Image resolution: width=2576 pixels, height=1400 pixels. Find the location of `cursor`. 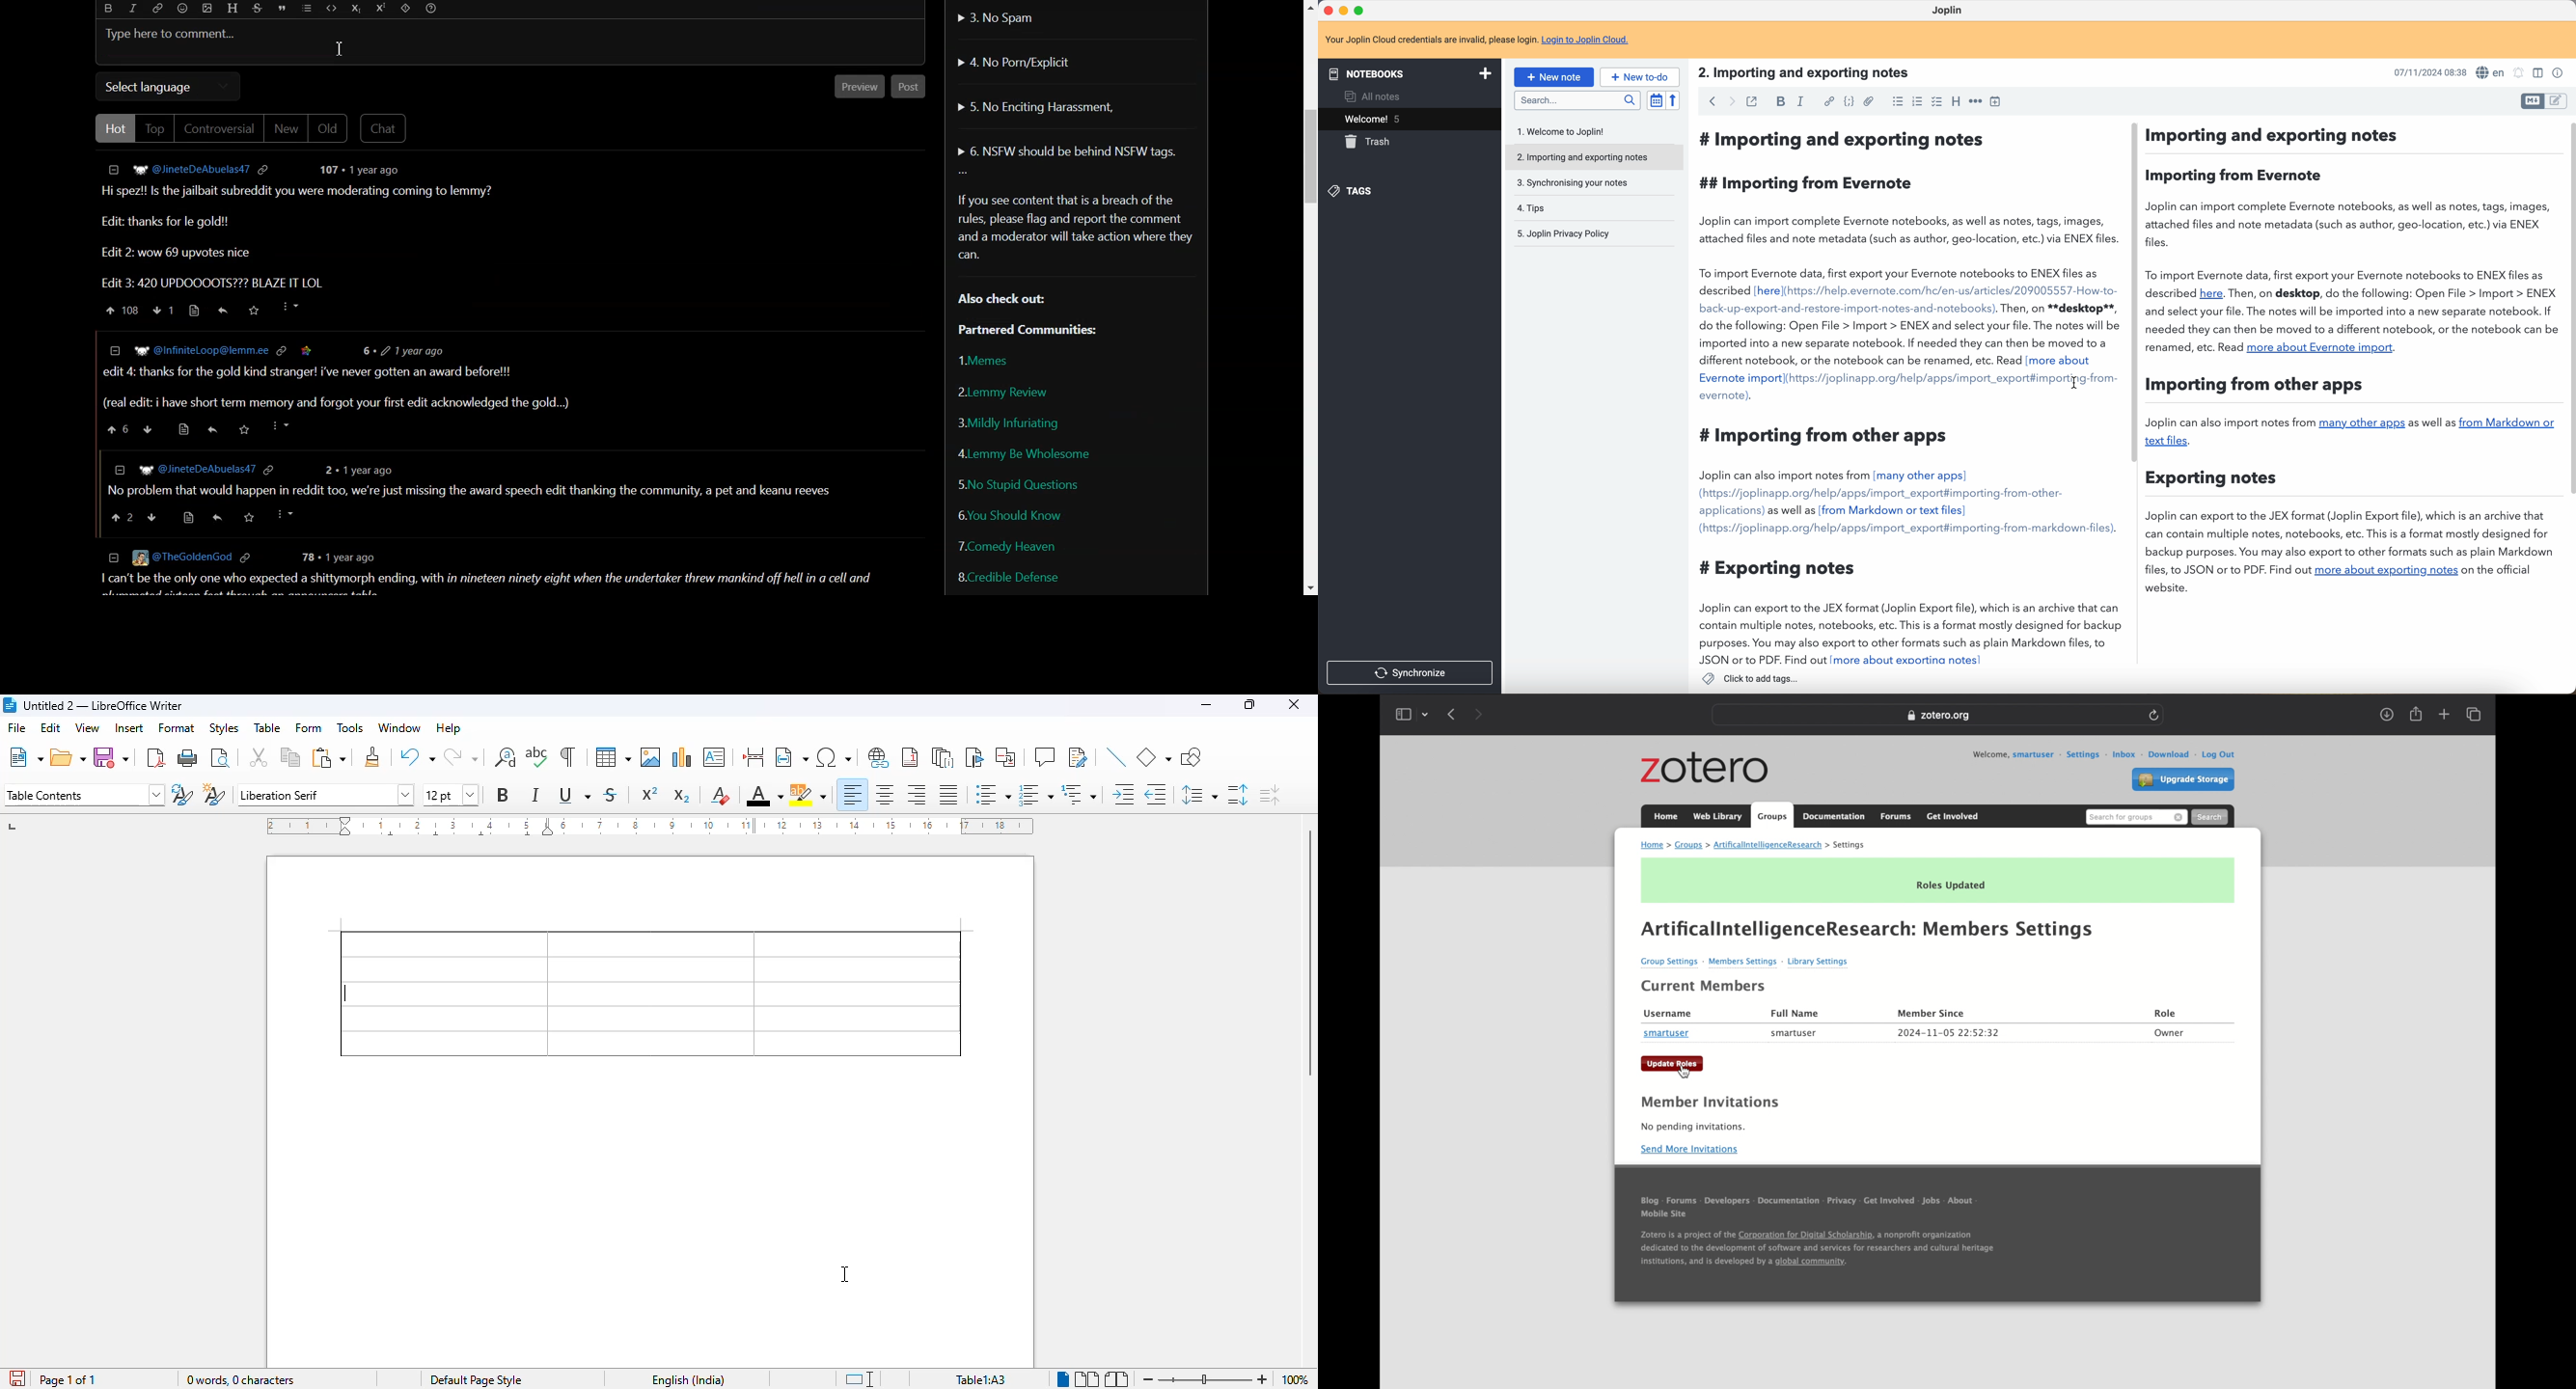

cursor is located at coordinates (844, 1274).